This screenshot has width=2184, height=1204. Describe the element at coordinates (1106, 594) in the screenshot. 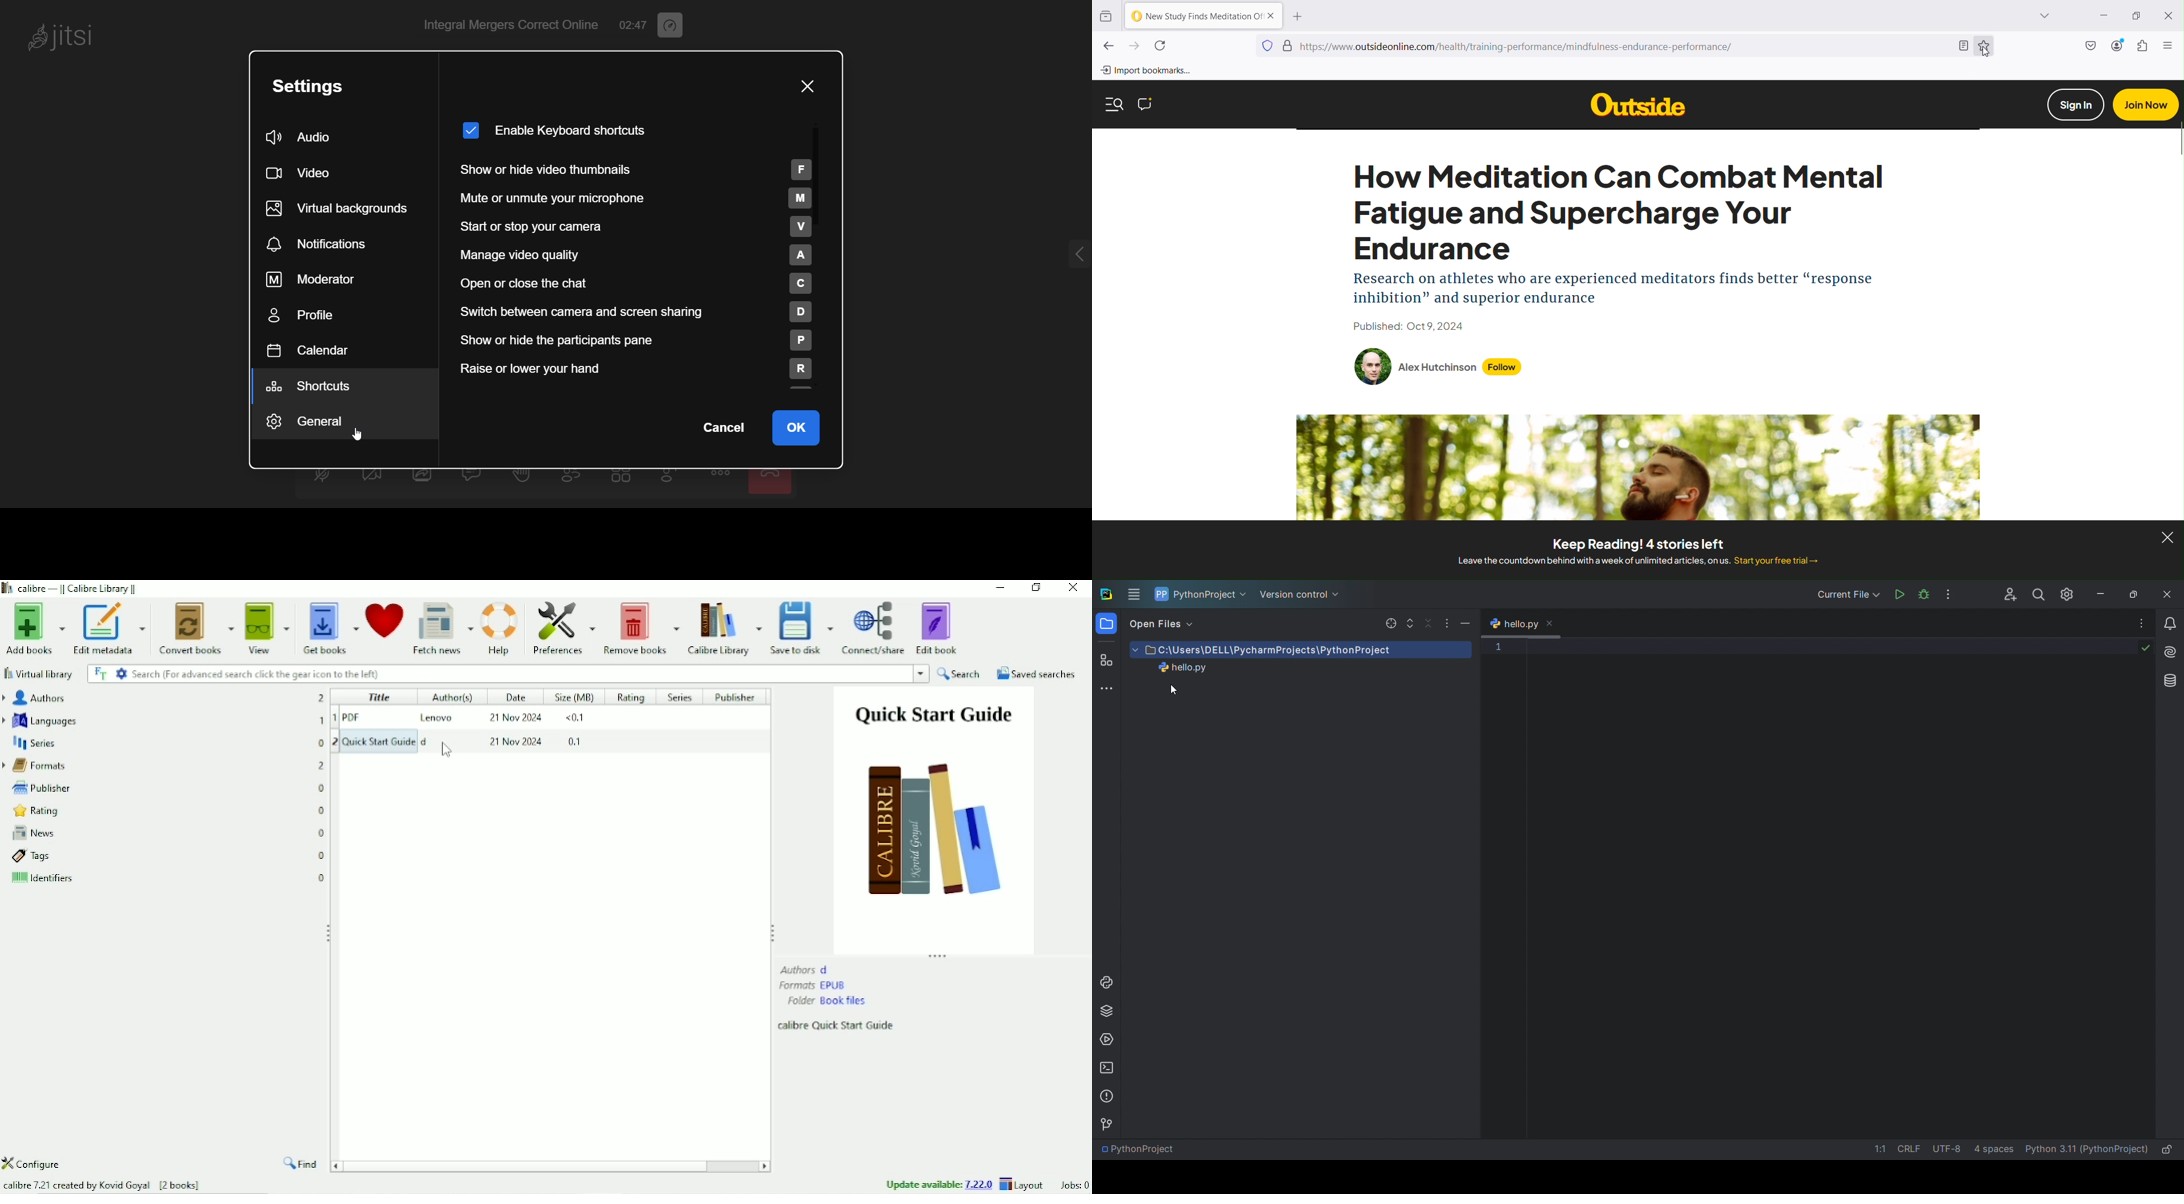

I see `logo` at that location.